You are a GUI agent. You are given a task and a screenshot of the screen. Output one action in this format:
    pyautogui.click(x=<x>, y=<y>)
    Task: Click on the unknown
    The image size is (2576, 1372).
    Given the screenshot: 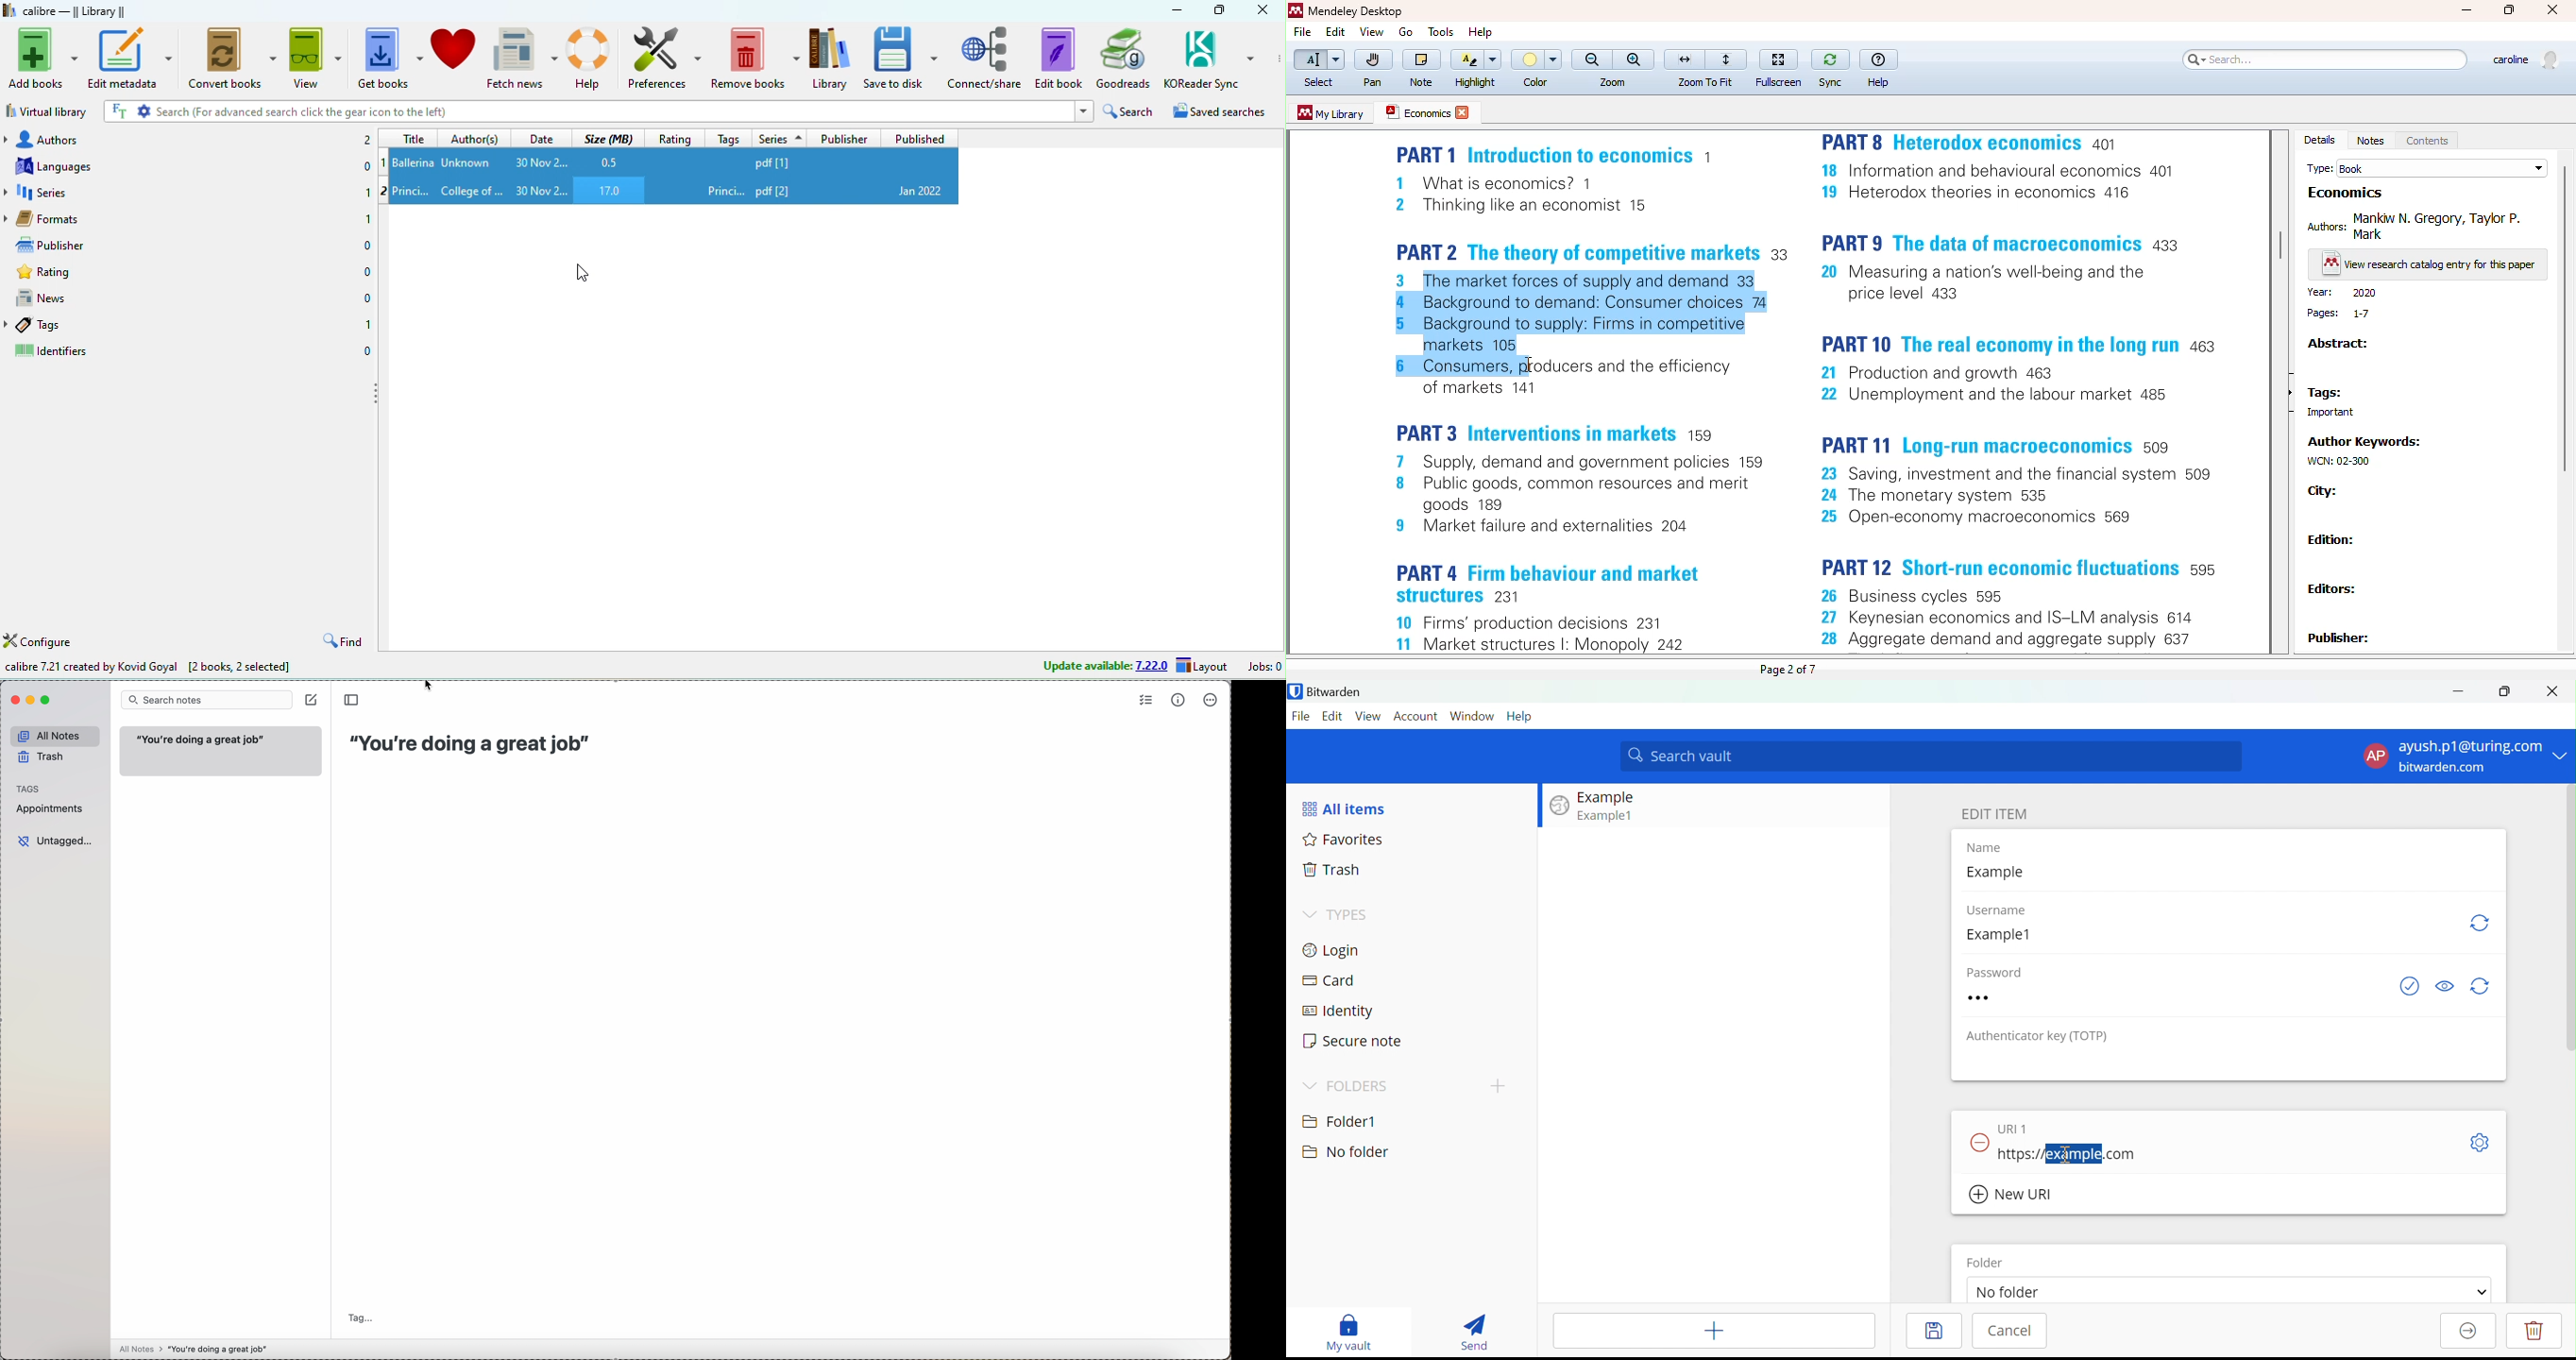 What is the action you would take?
    pyautogui.click(x=471, y=163)
    